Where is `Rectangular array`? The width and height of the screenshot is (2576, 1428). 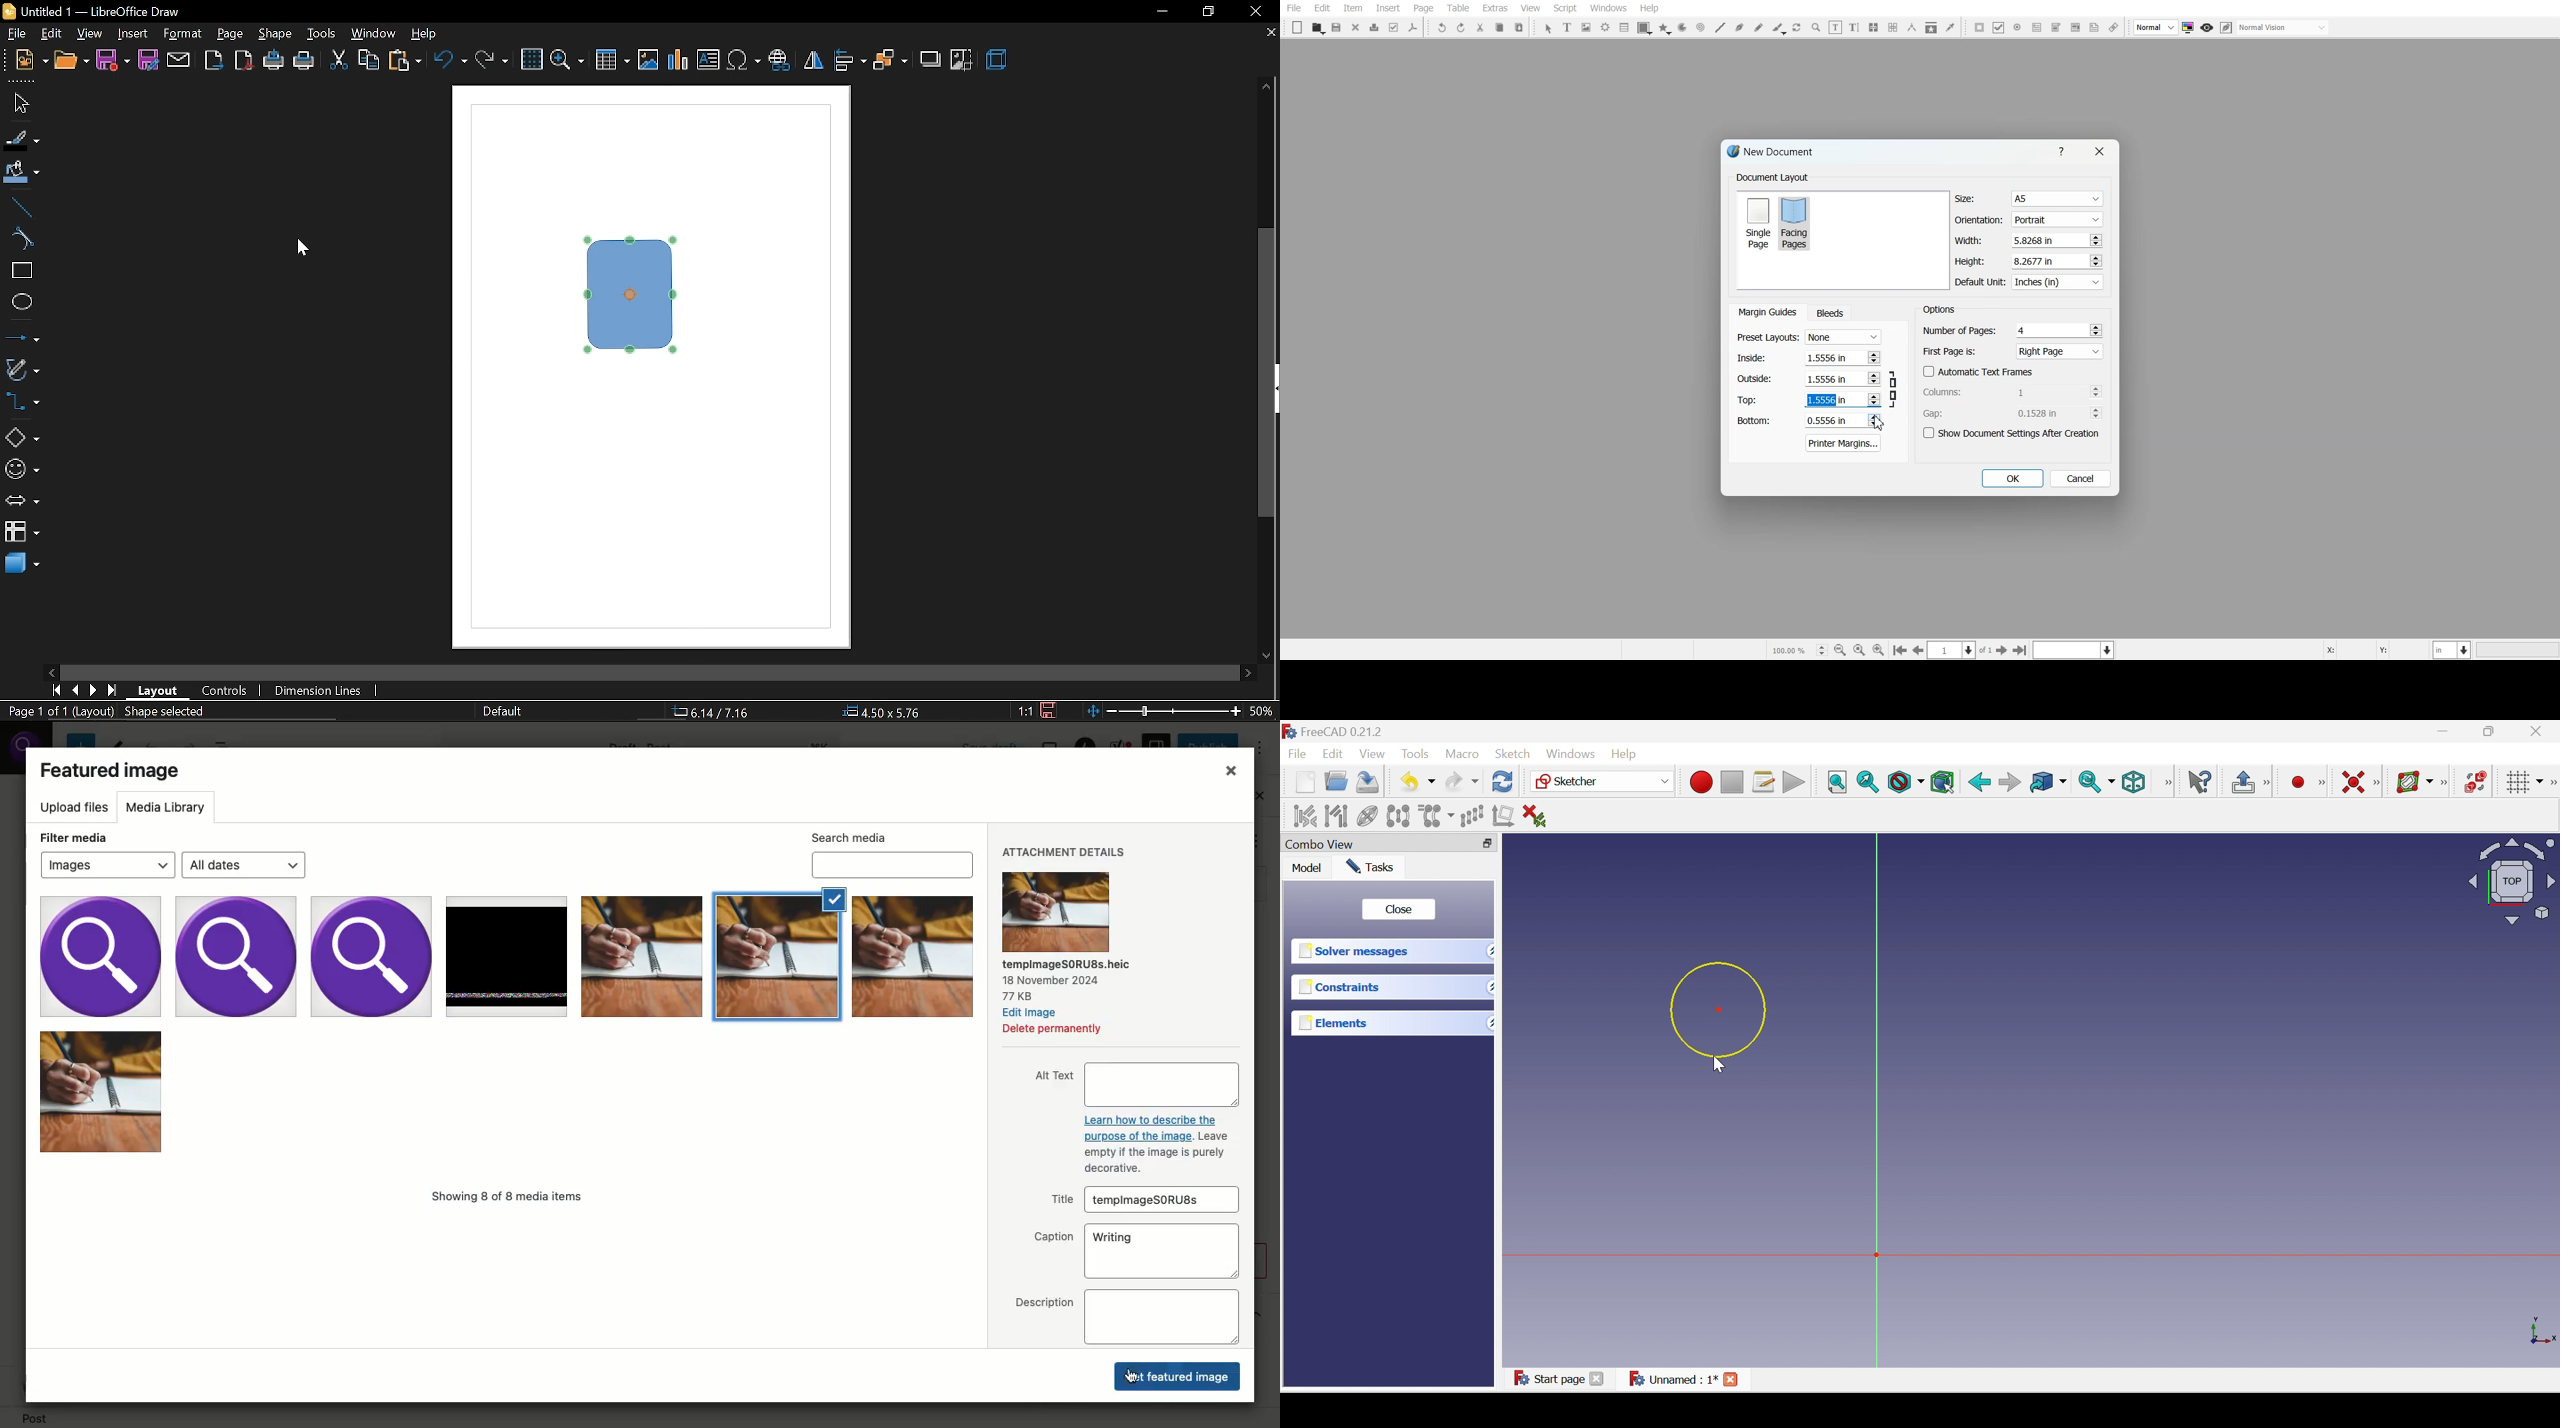 Rectangular array is located at coordinates (1471, 815).